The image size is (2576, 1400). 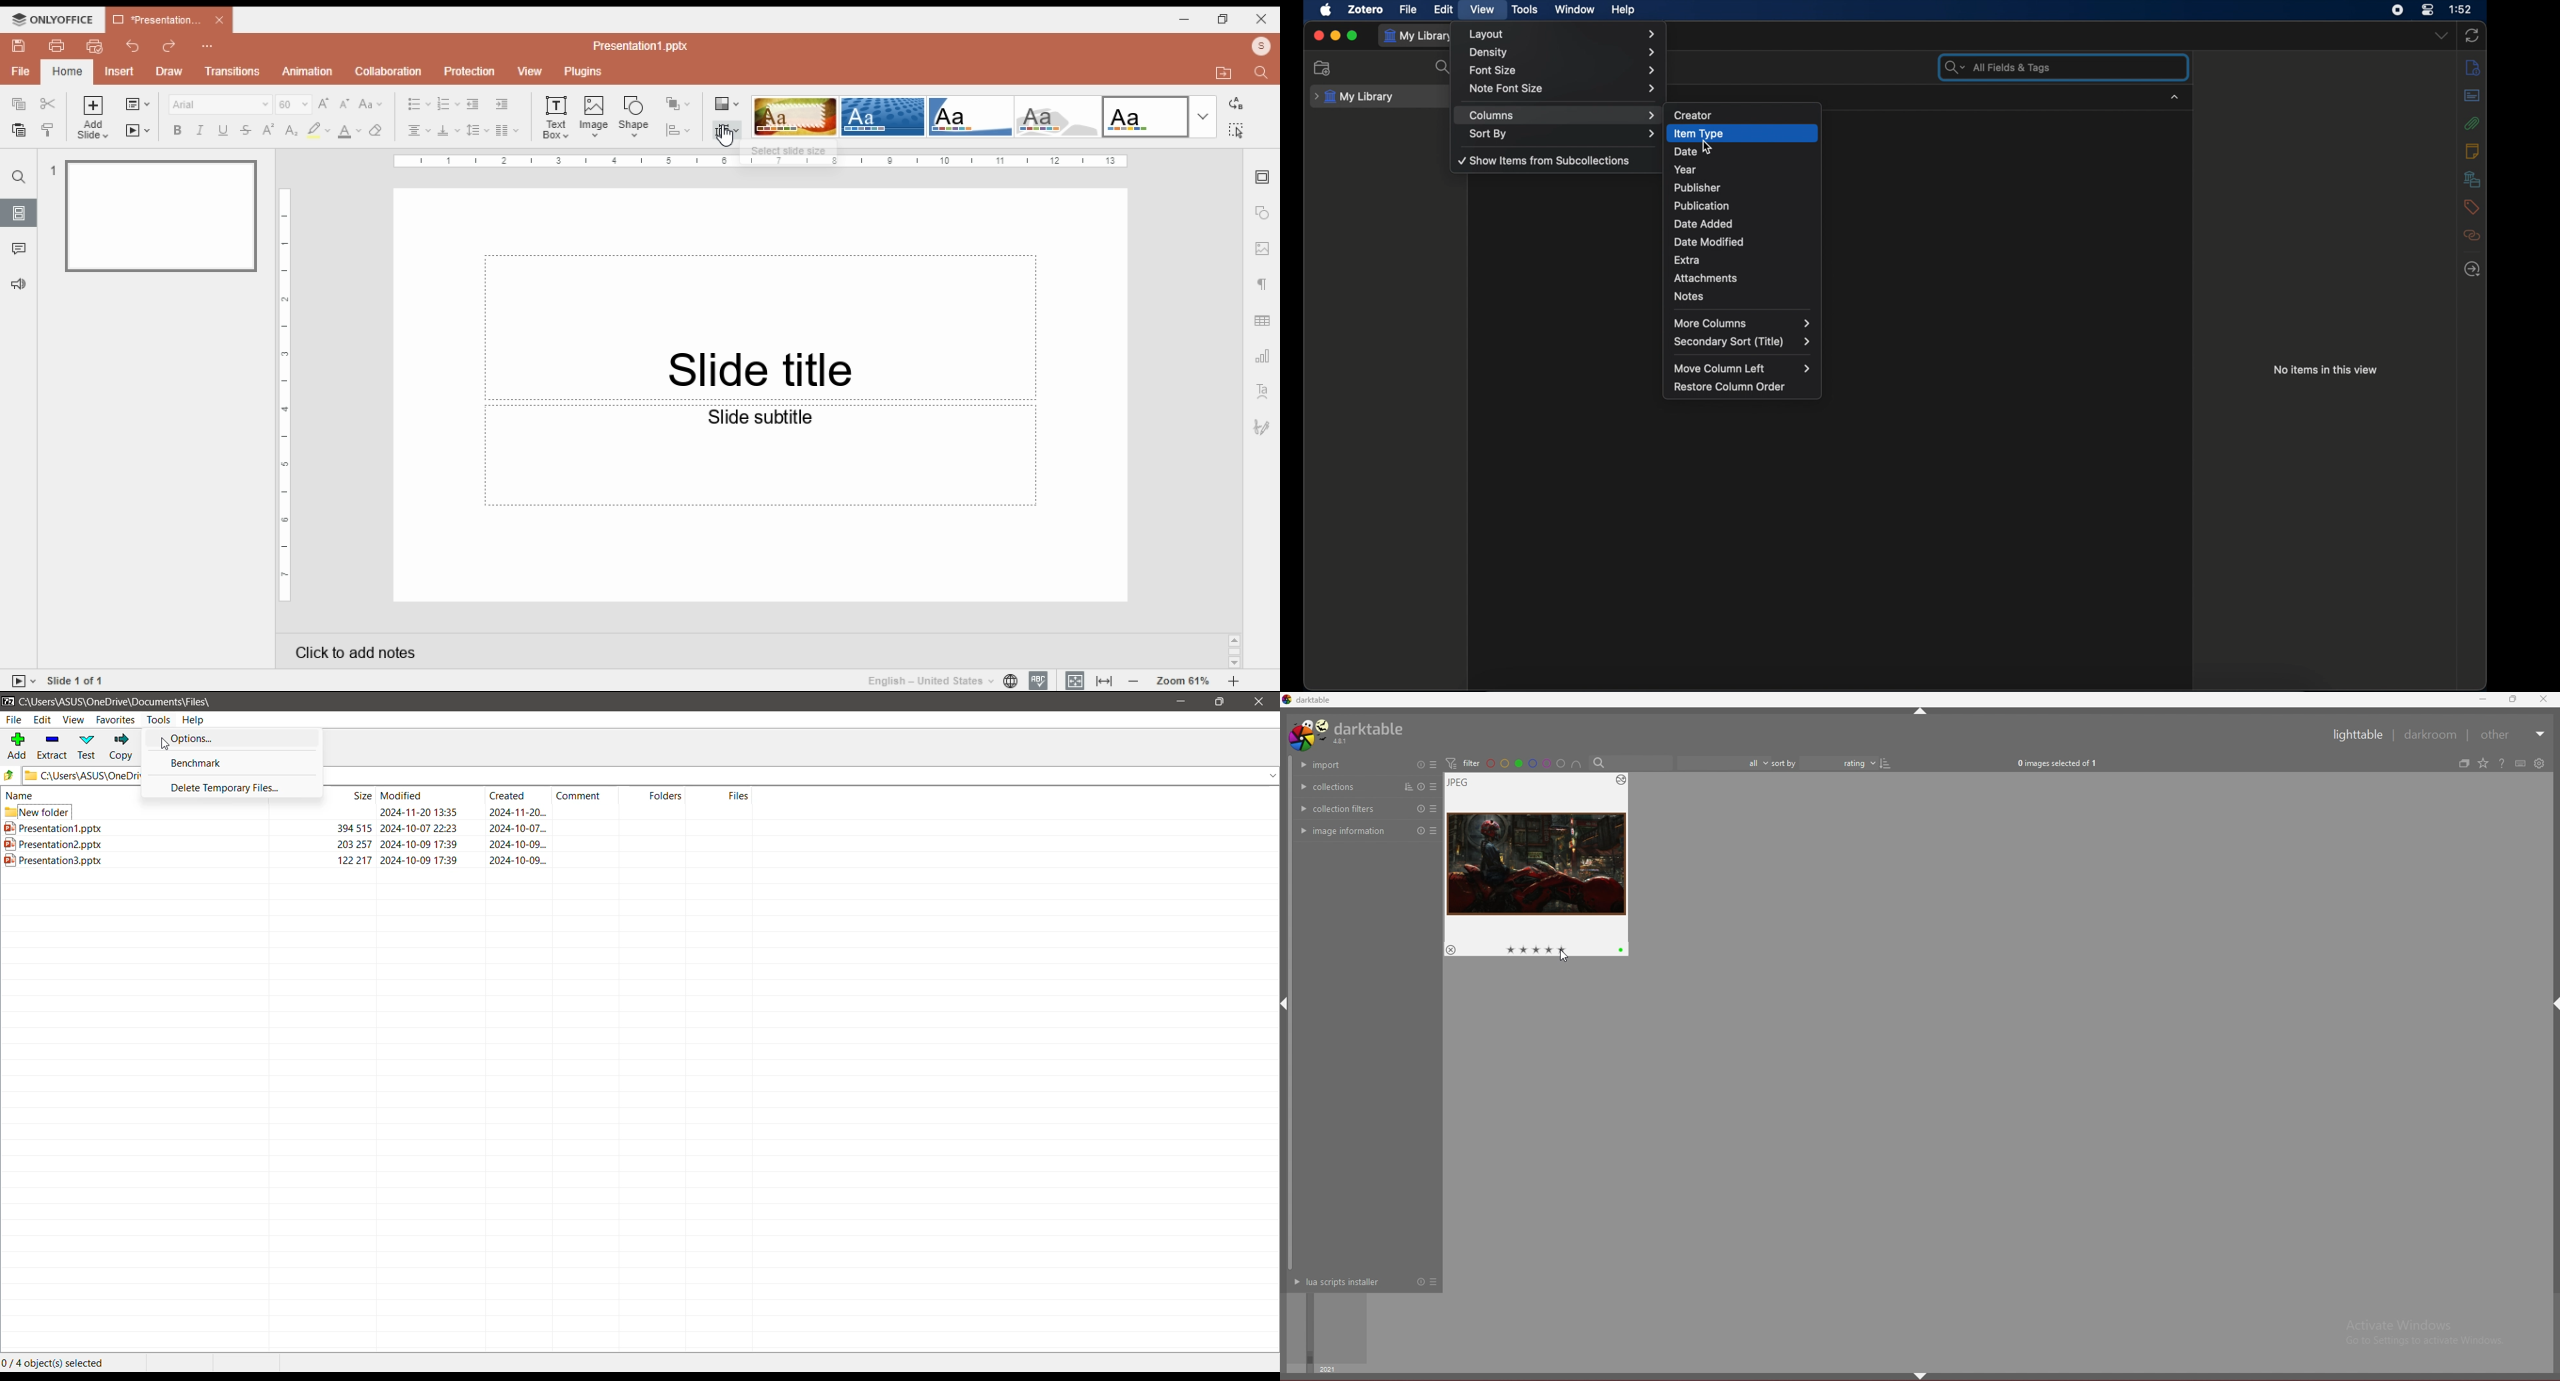 What do you see at coordinates (2515, 699) in the screenshot?
I see `resize` at bounding box center [2515, 699].